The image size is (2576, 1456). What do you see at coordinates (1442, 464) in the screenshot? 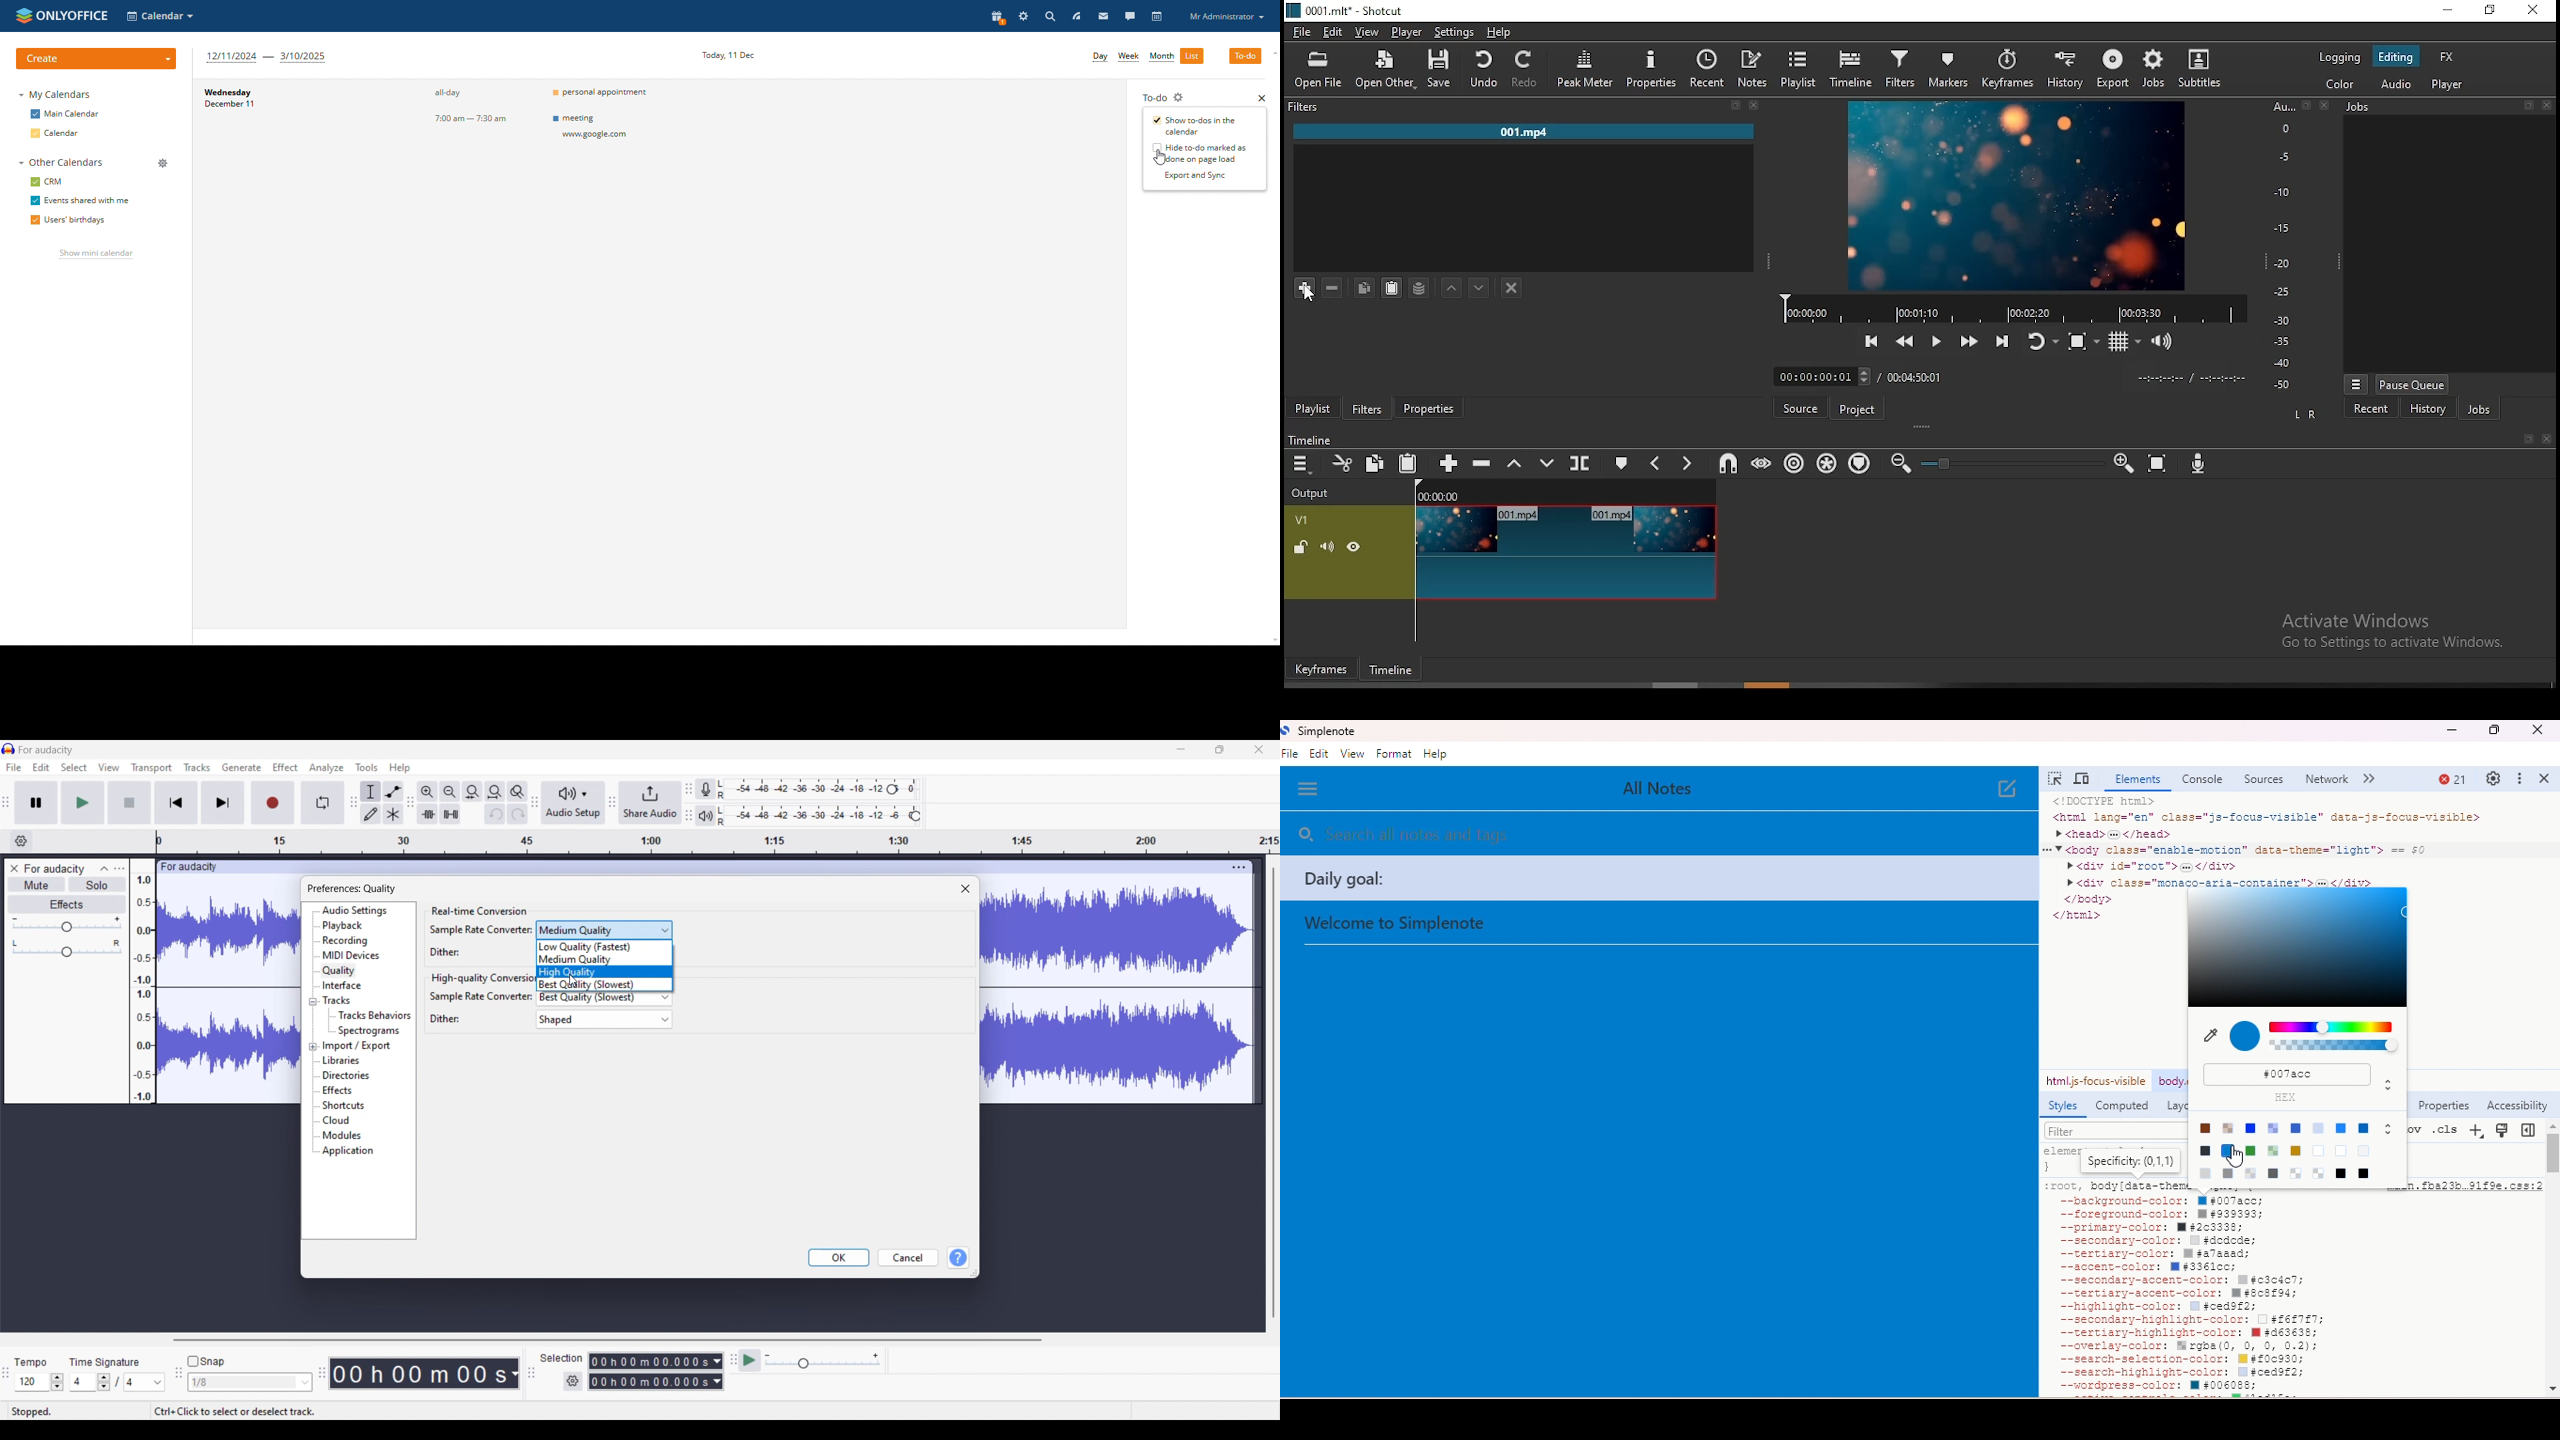
I see `append` at bounding box center [1442, 464].